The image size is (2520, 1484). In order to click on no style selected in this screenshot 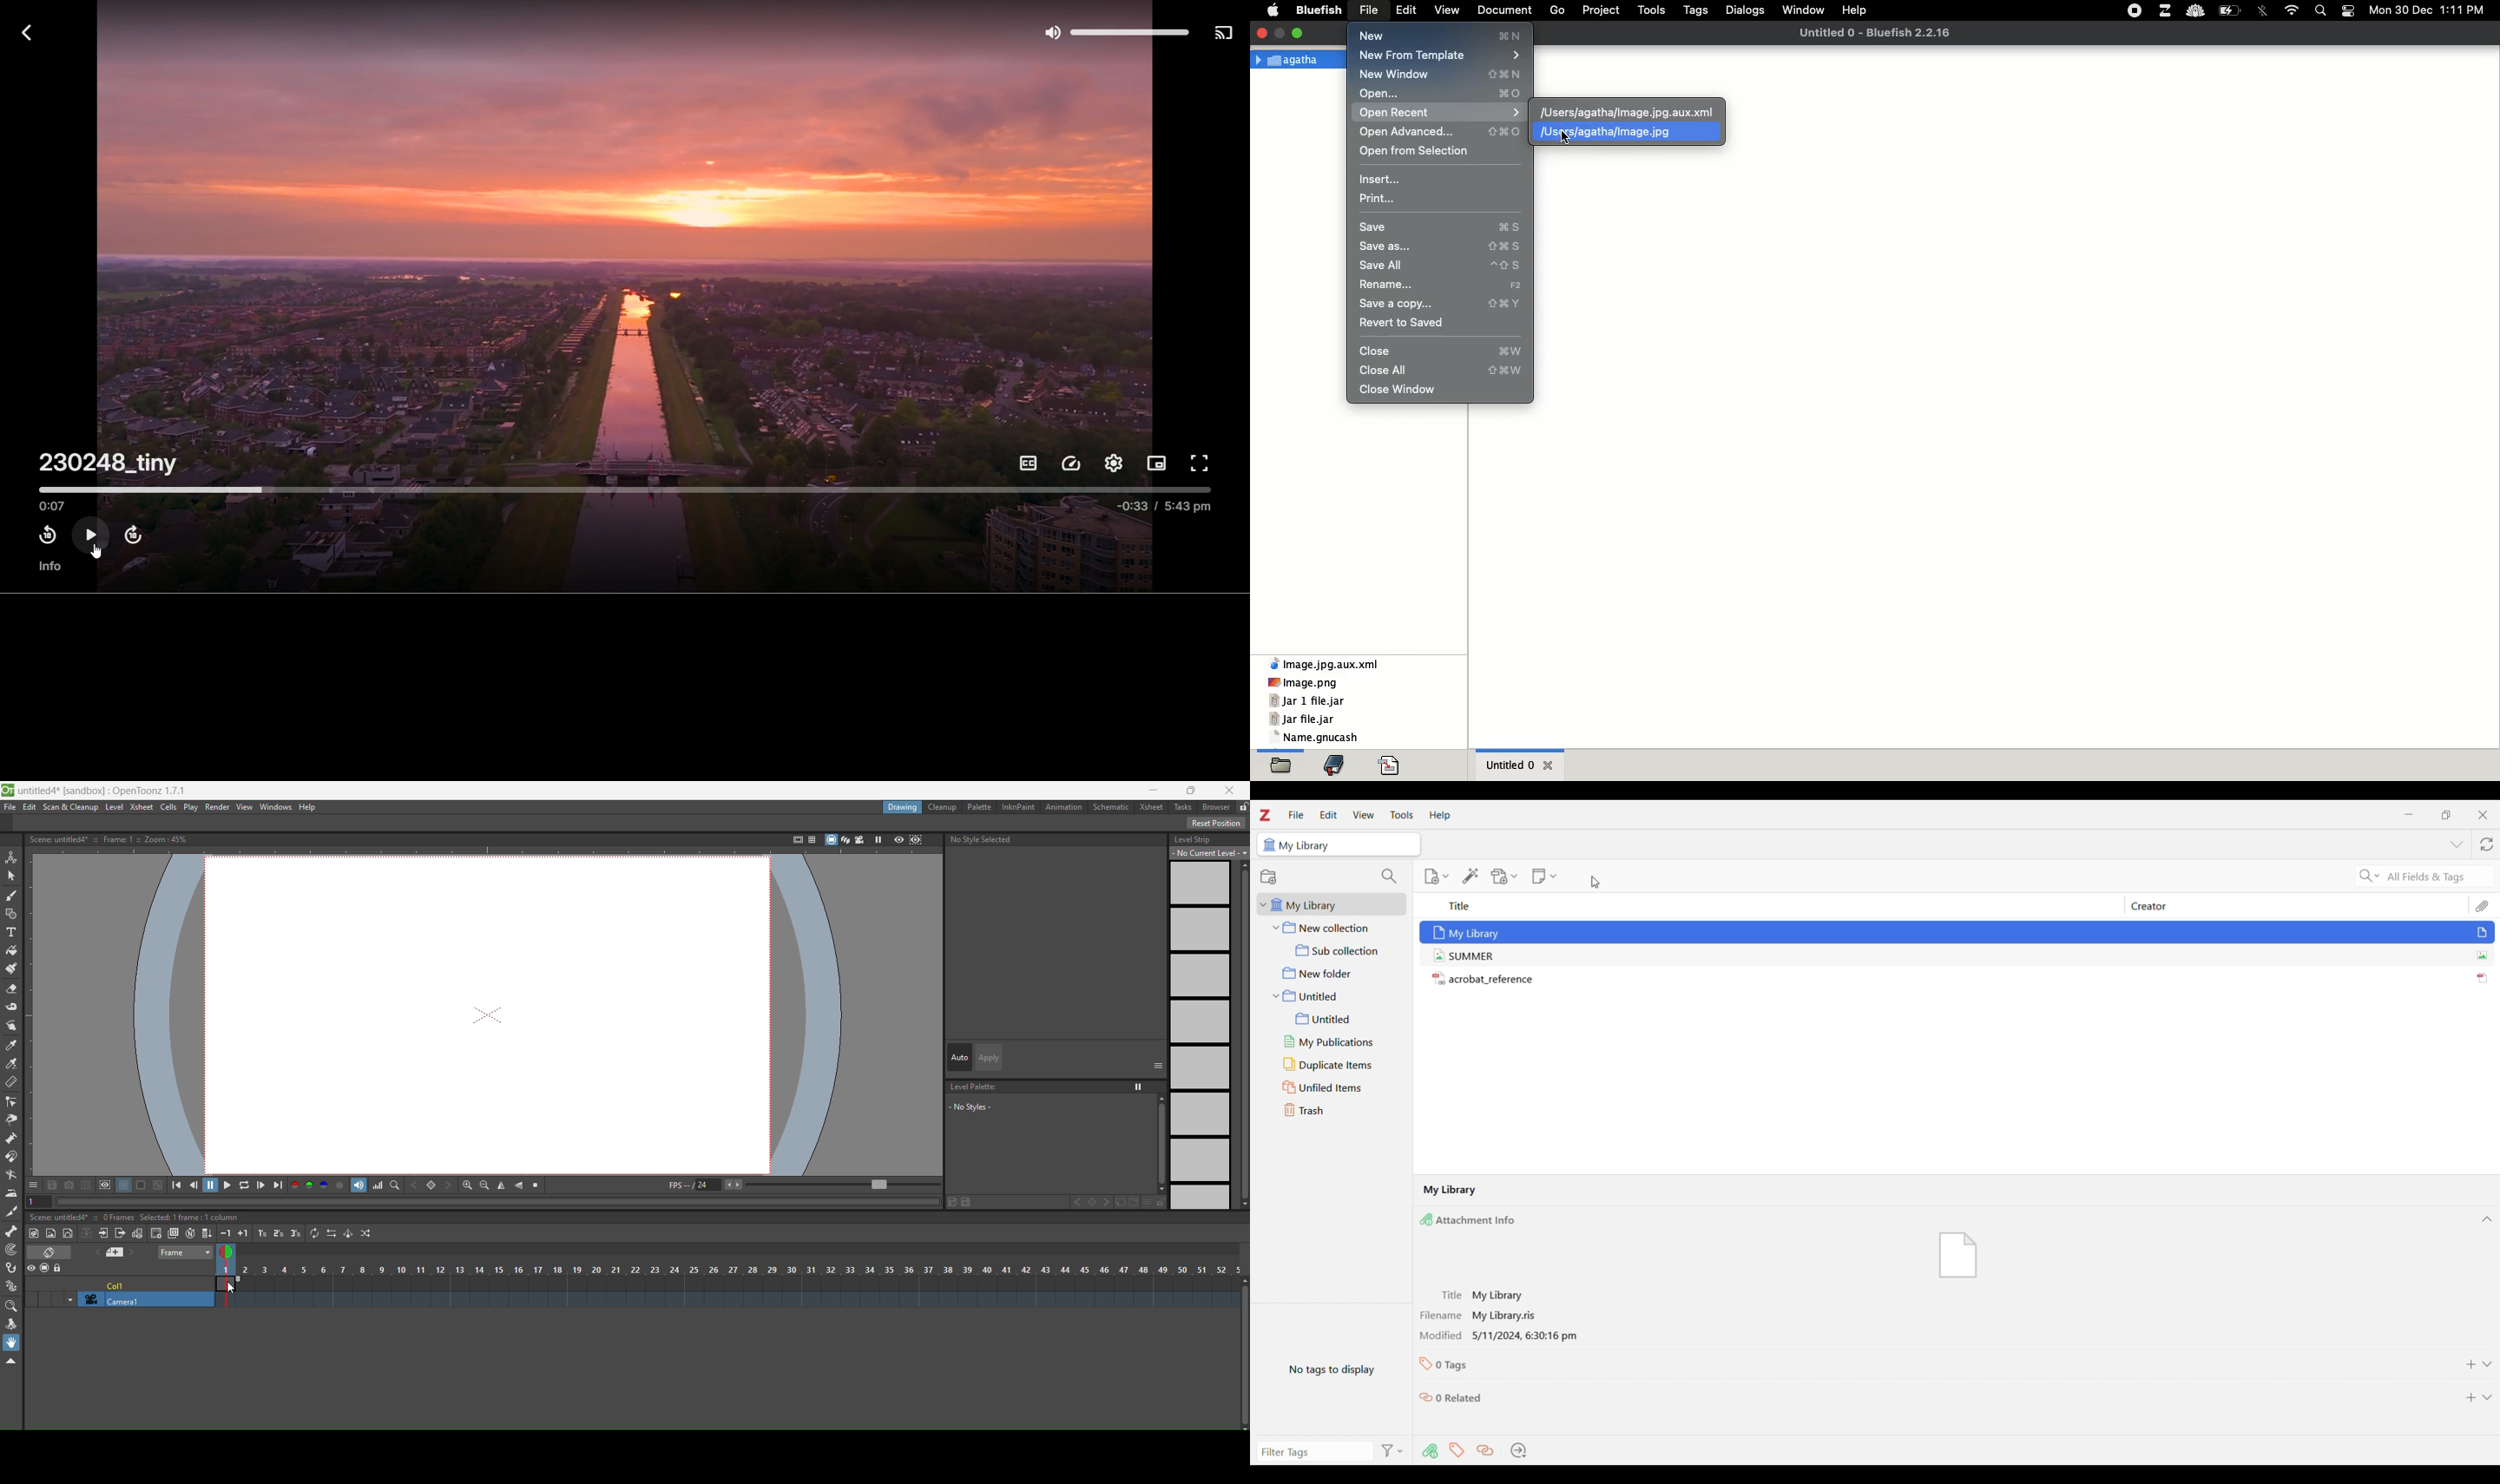, I will do `click(1057, 842)`.